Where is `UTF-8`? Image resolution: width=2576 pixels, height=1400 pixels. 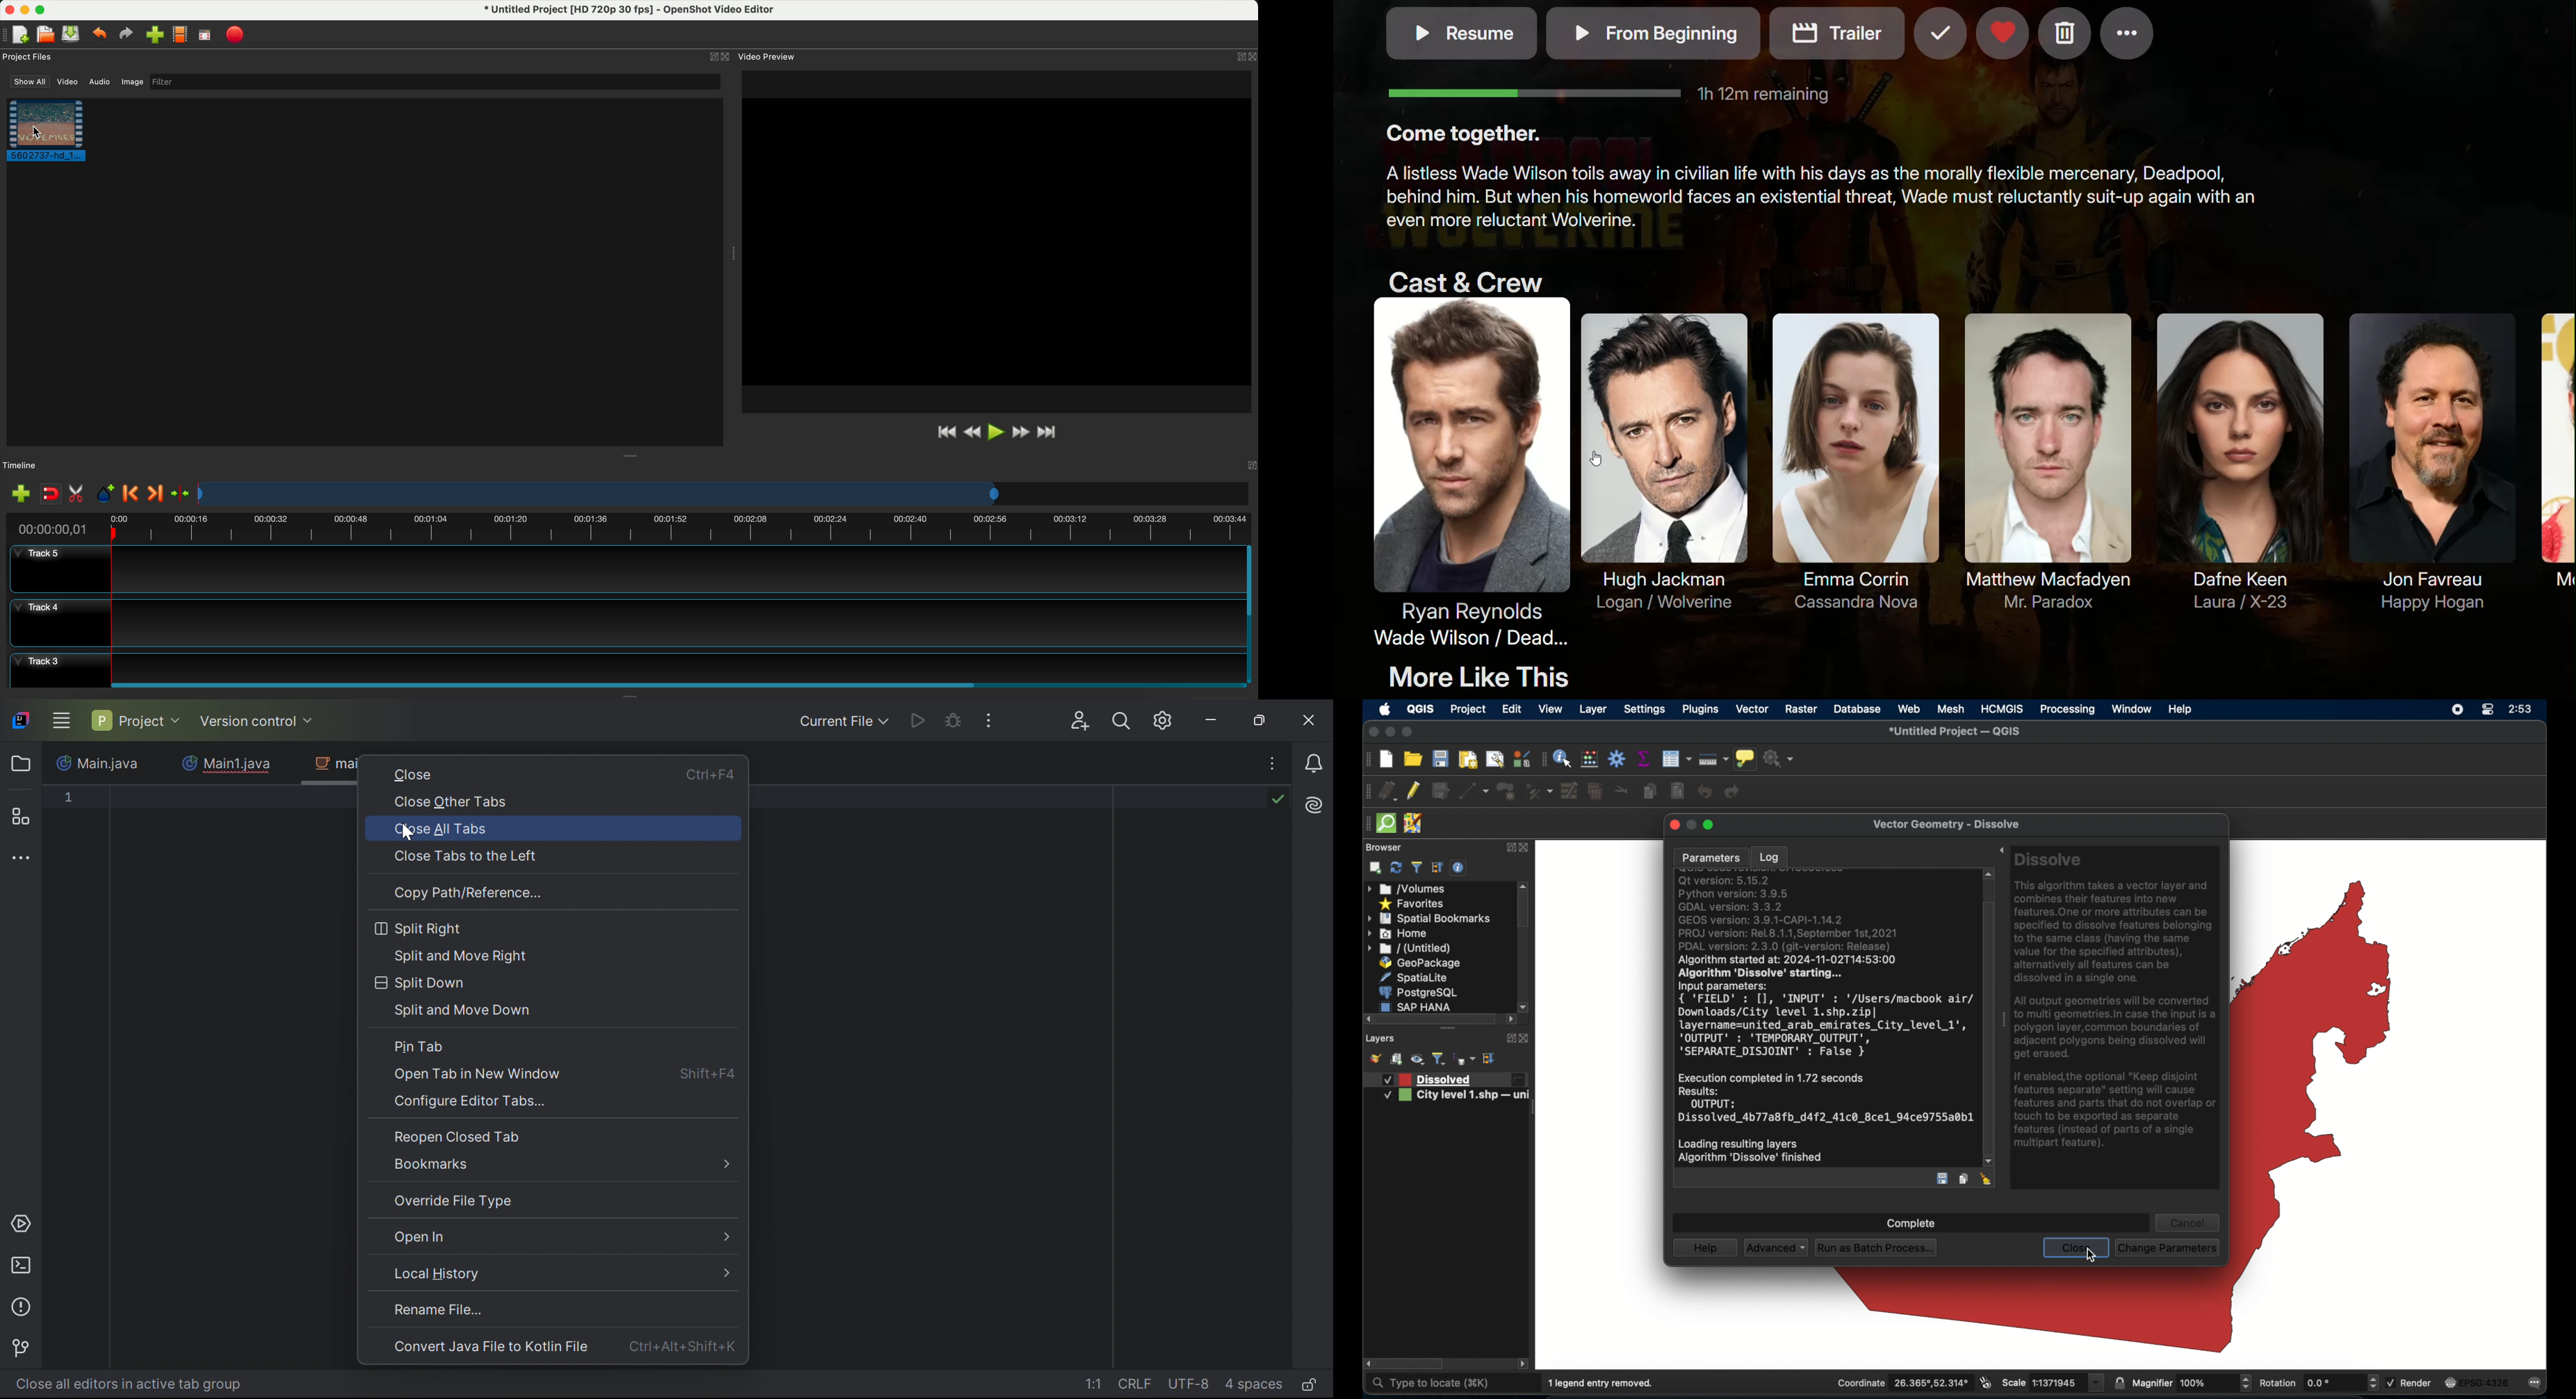
UTF-8 is located at coordinates (1192, 1384).